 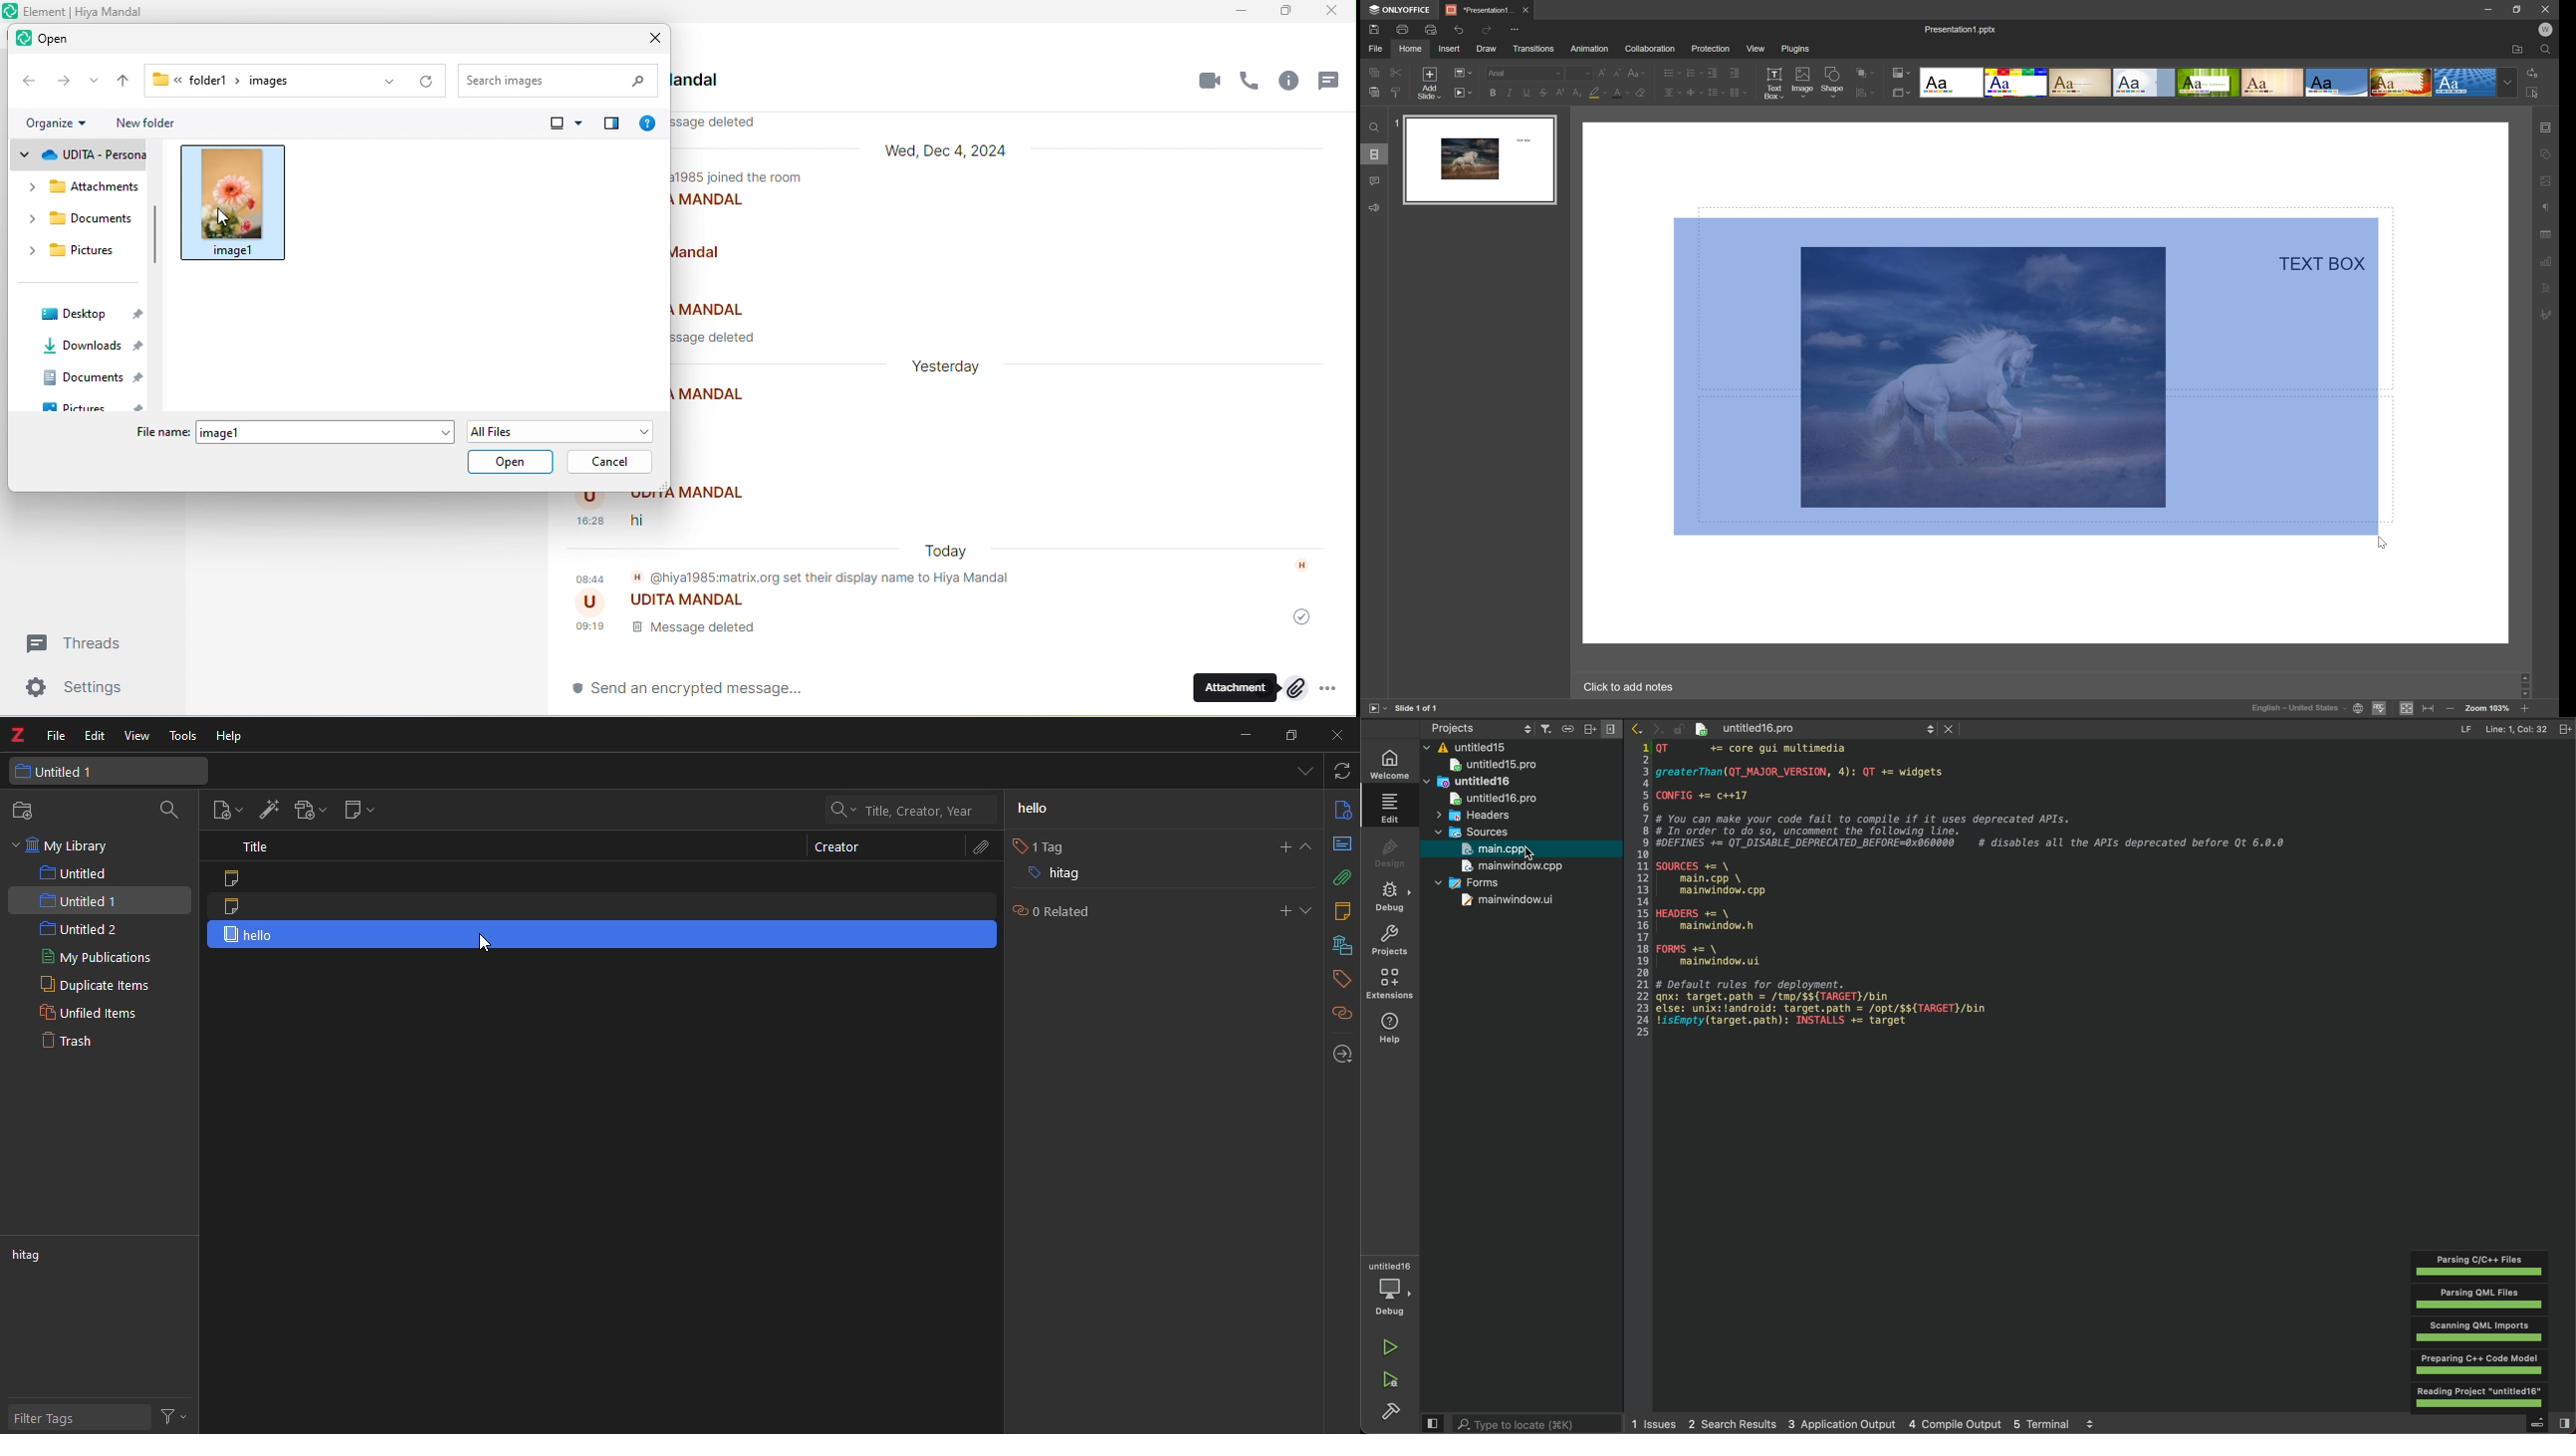 I want to click on picture, so click(x=99, y=409).